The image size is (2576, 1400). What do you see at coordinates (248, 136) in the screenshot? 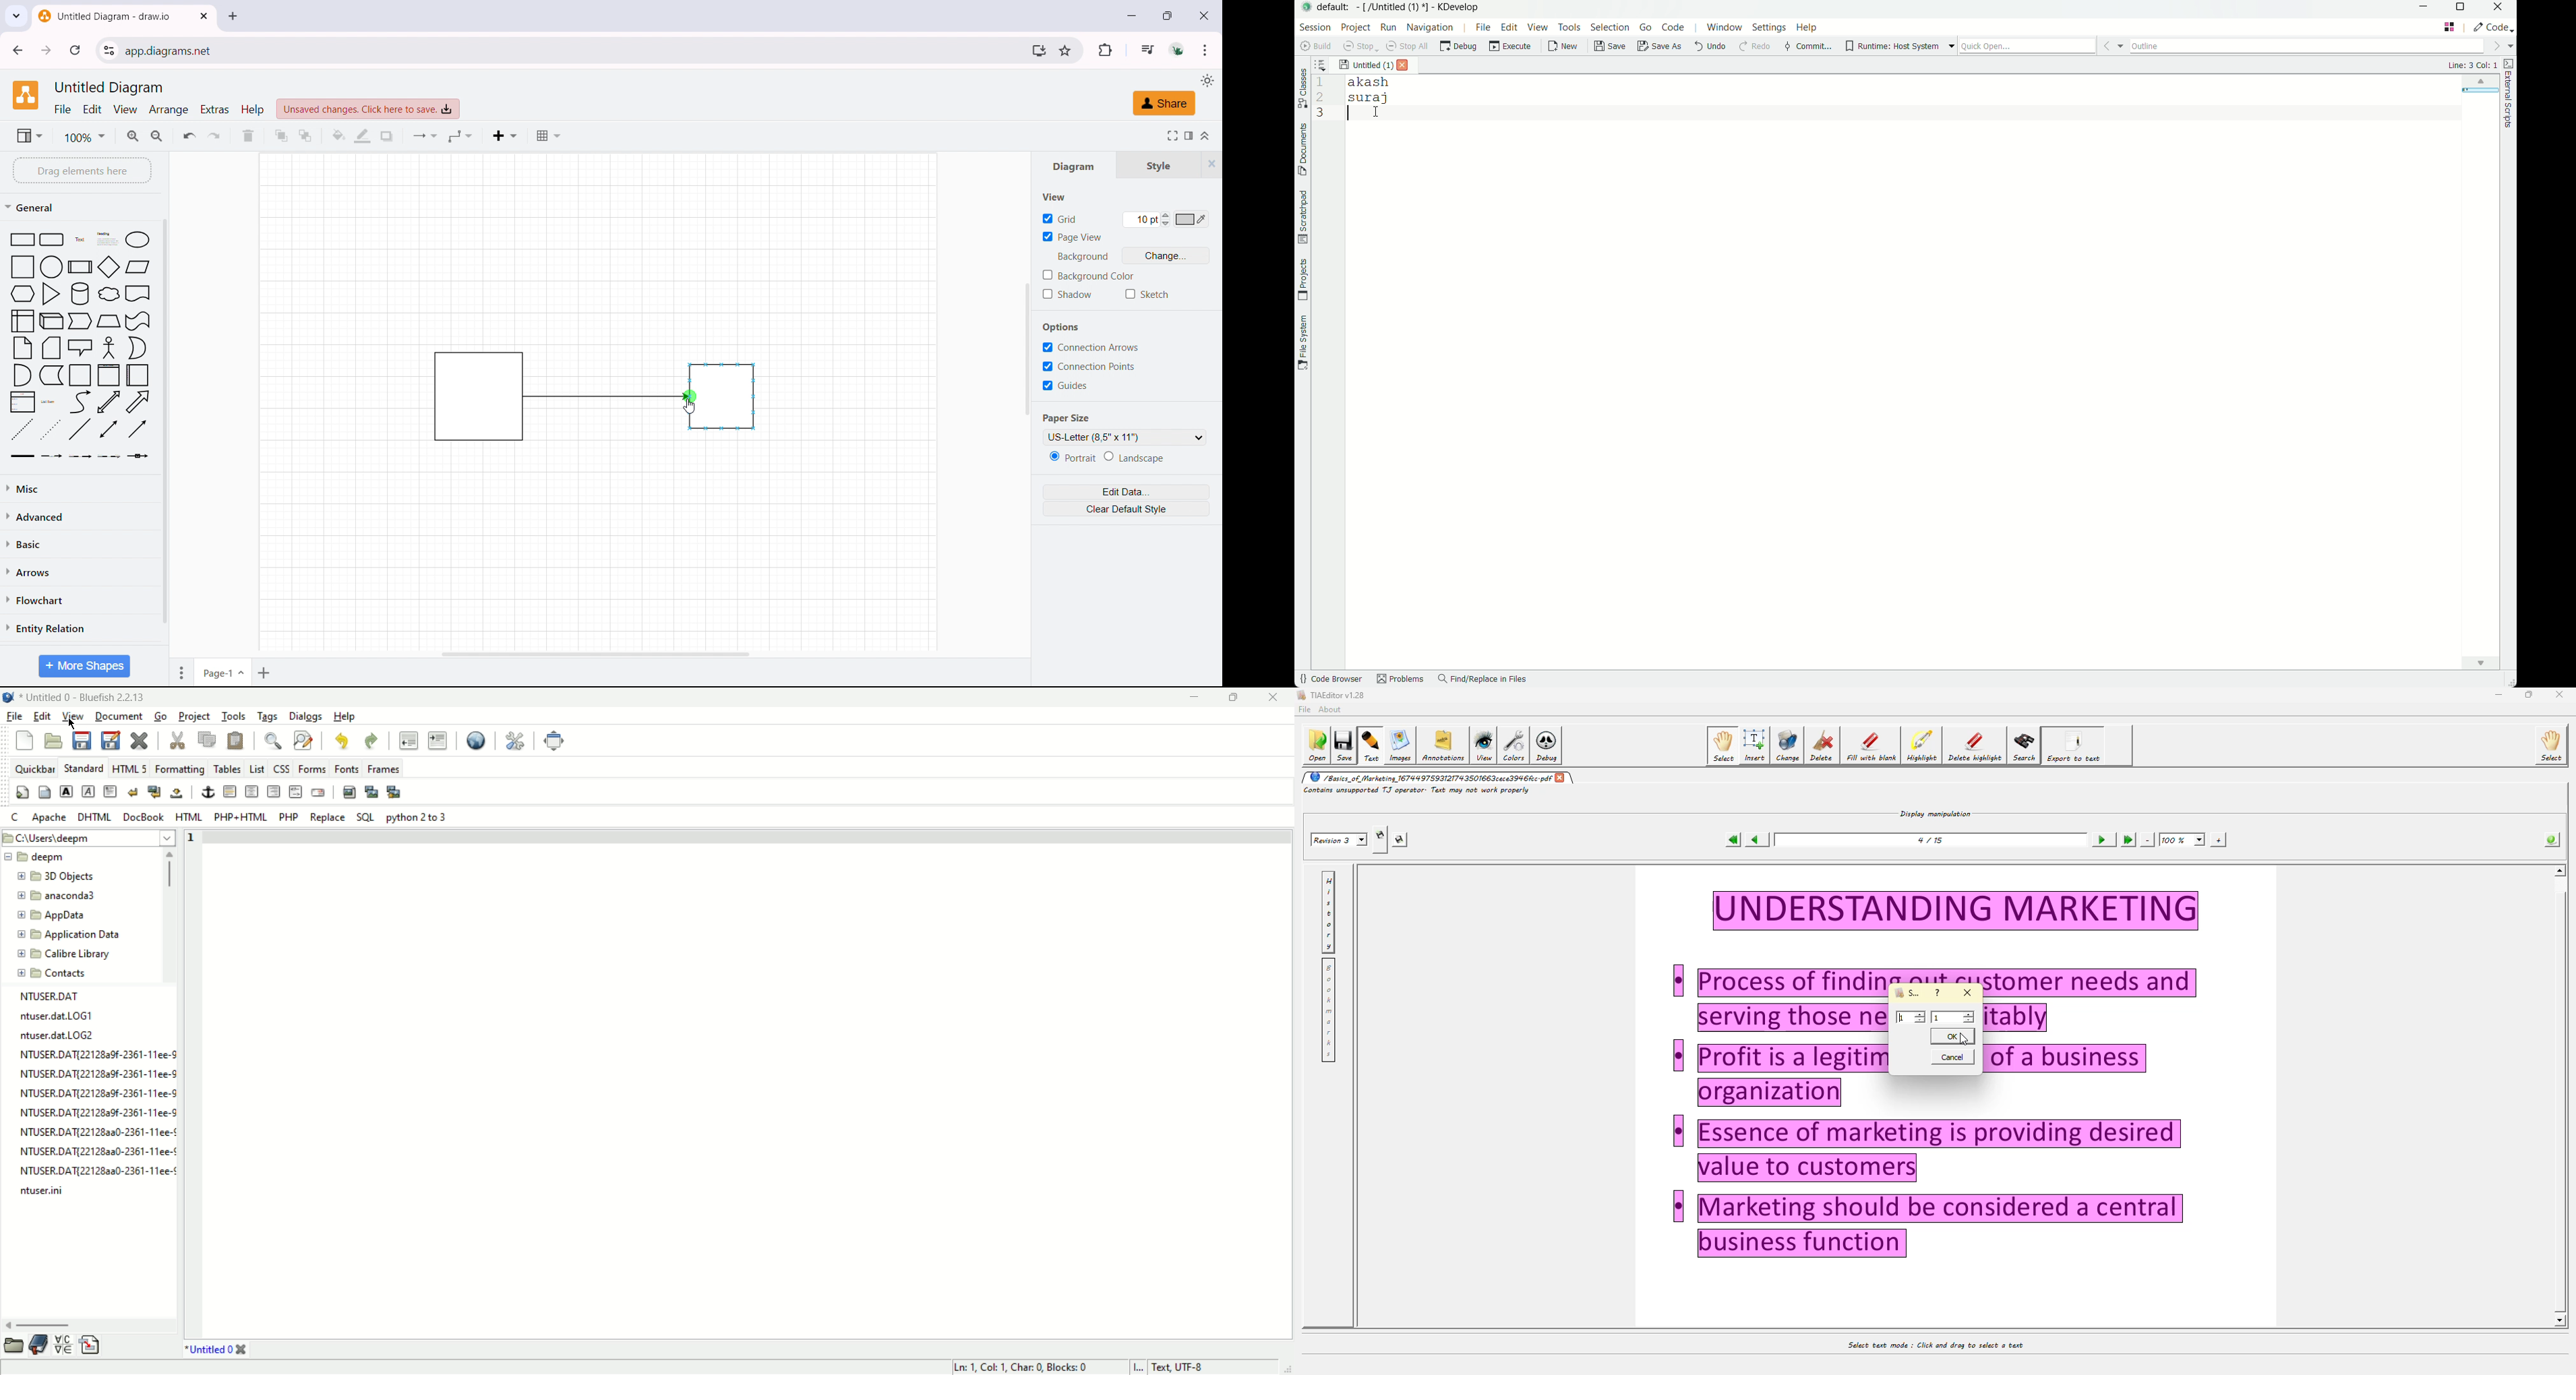
I see `delete` at bounding box center [248, 136].